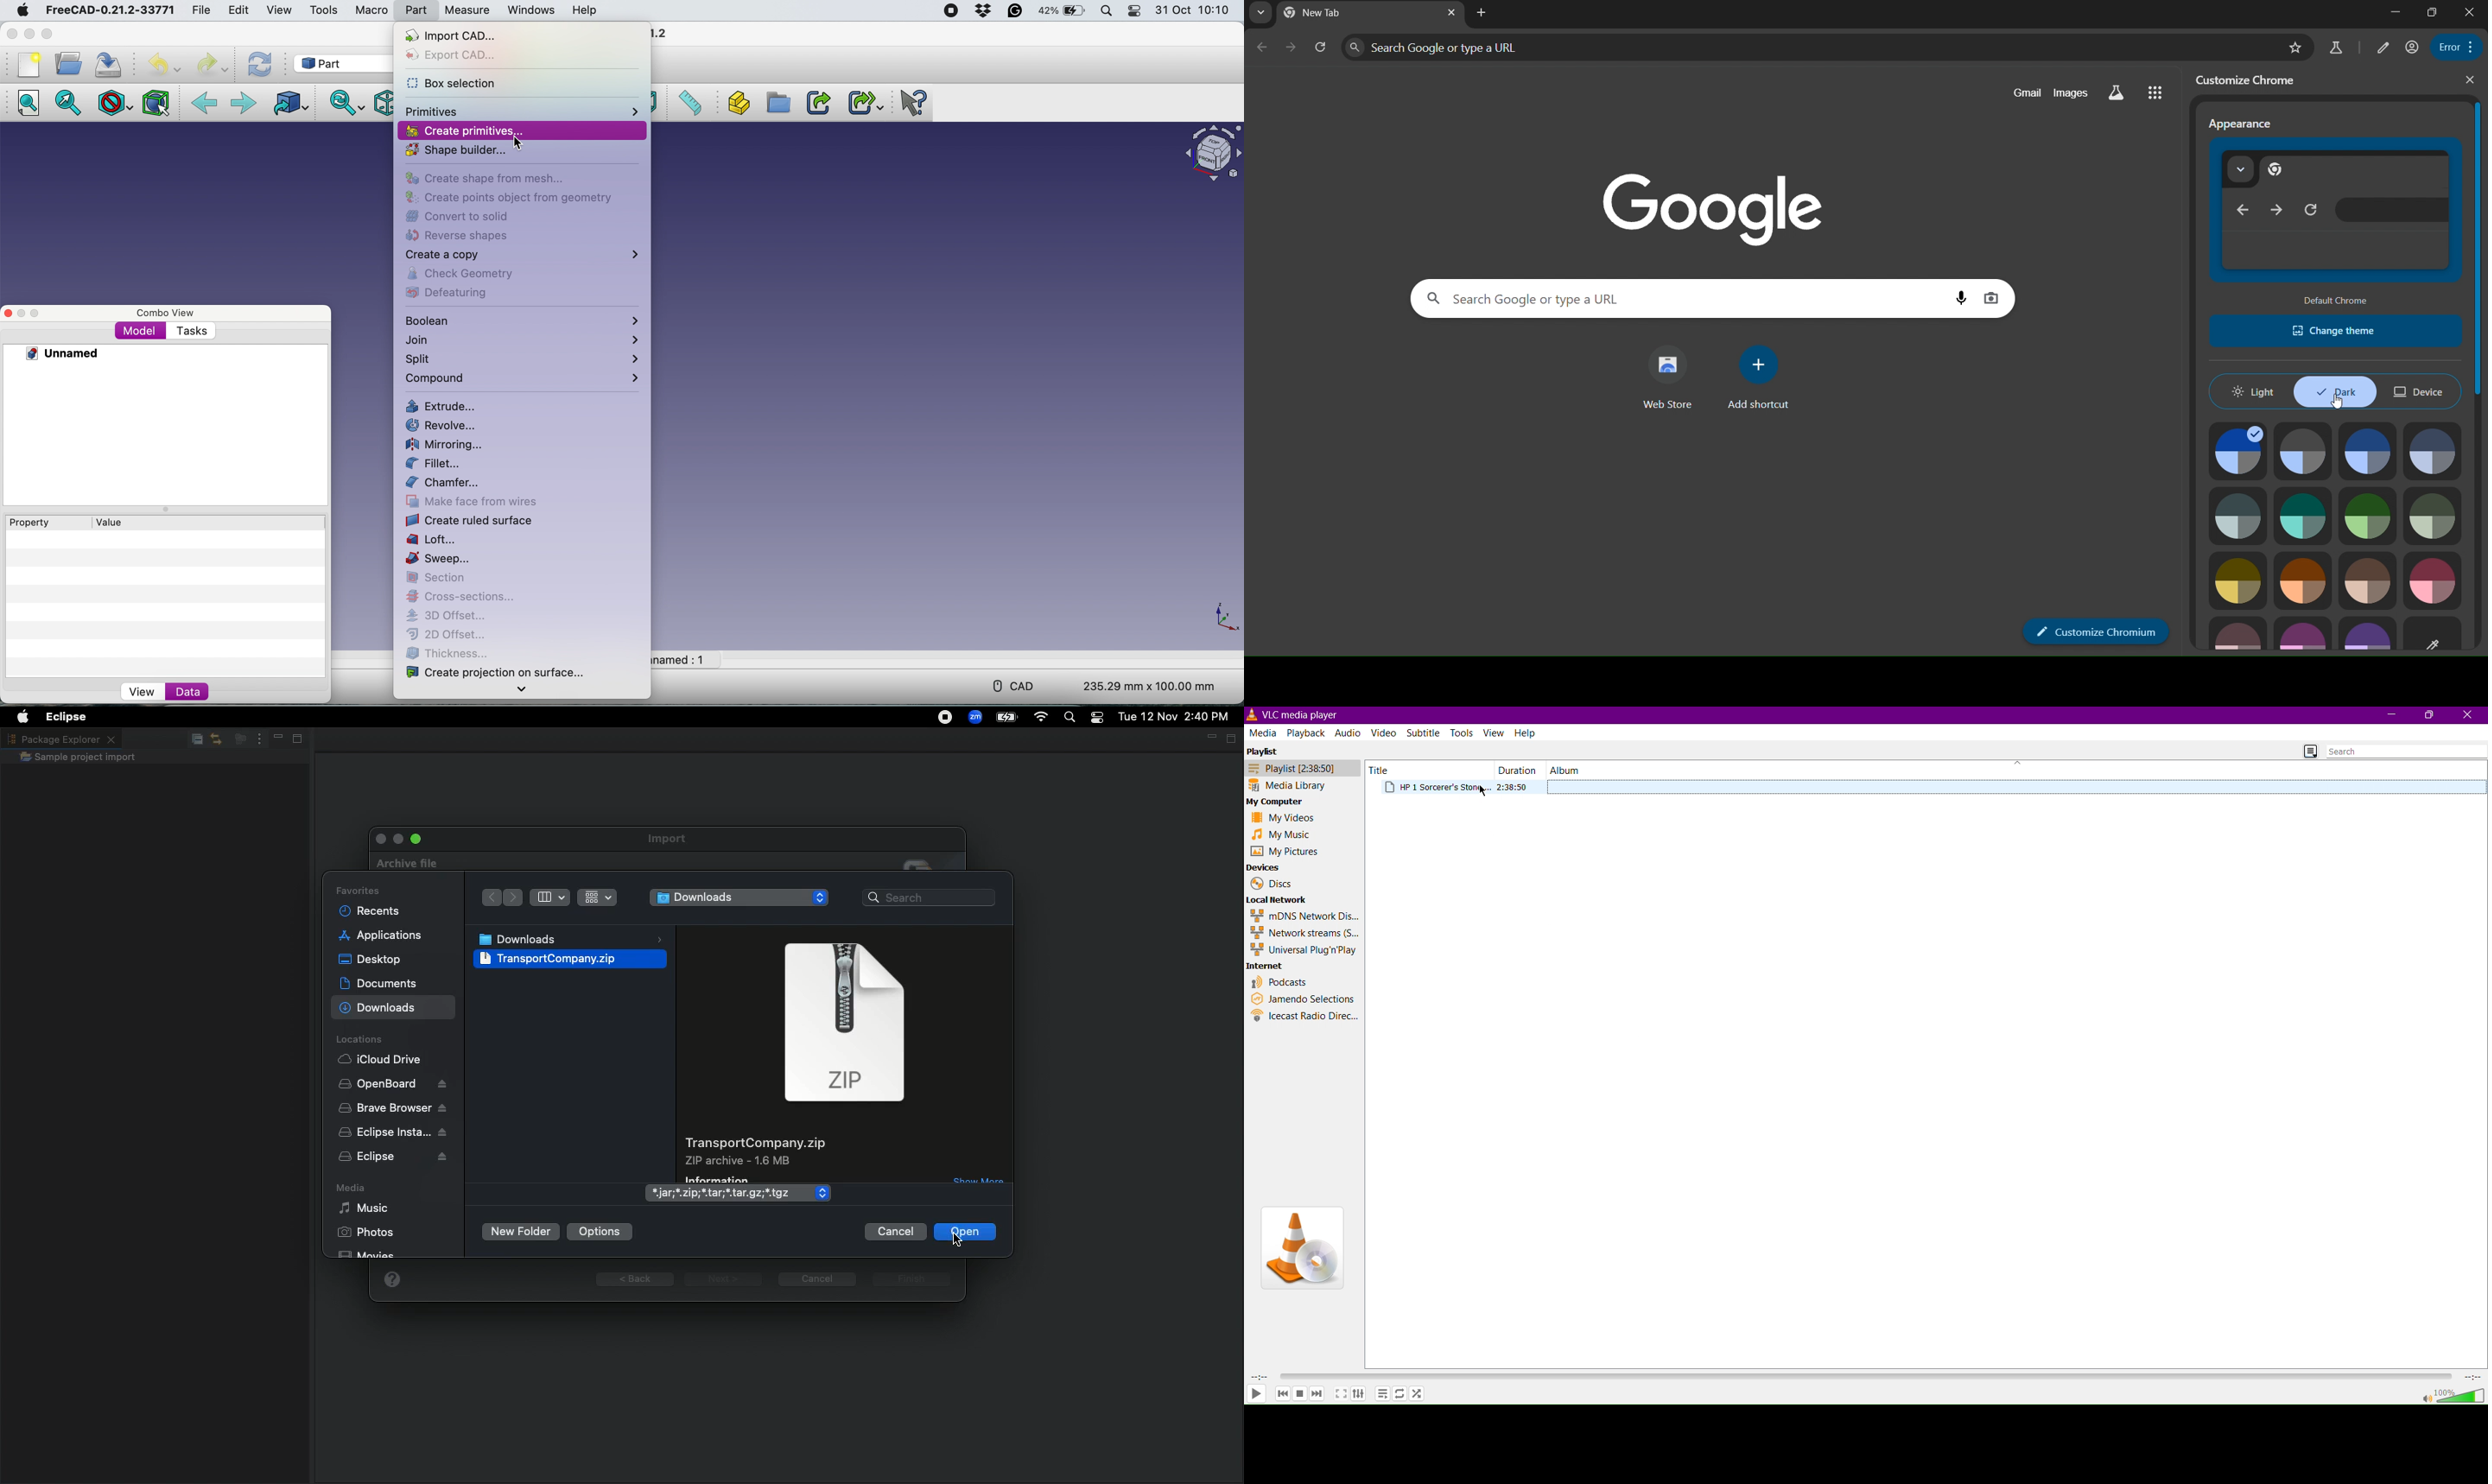 The height and width of the screenshot is (1484, 2492). I want to click on minimize, so click(2395, 13).